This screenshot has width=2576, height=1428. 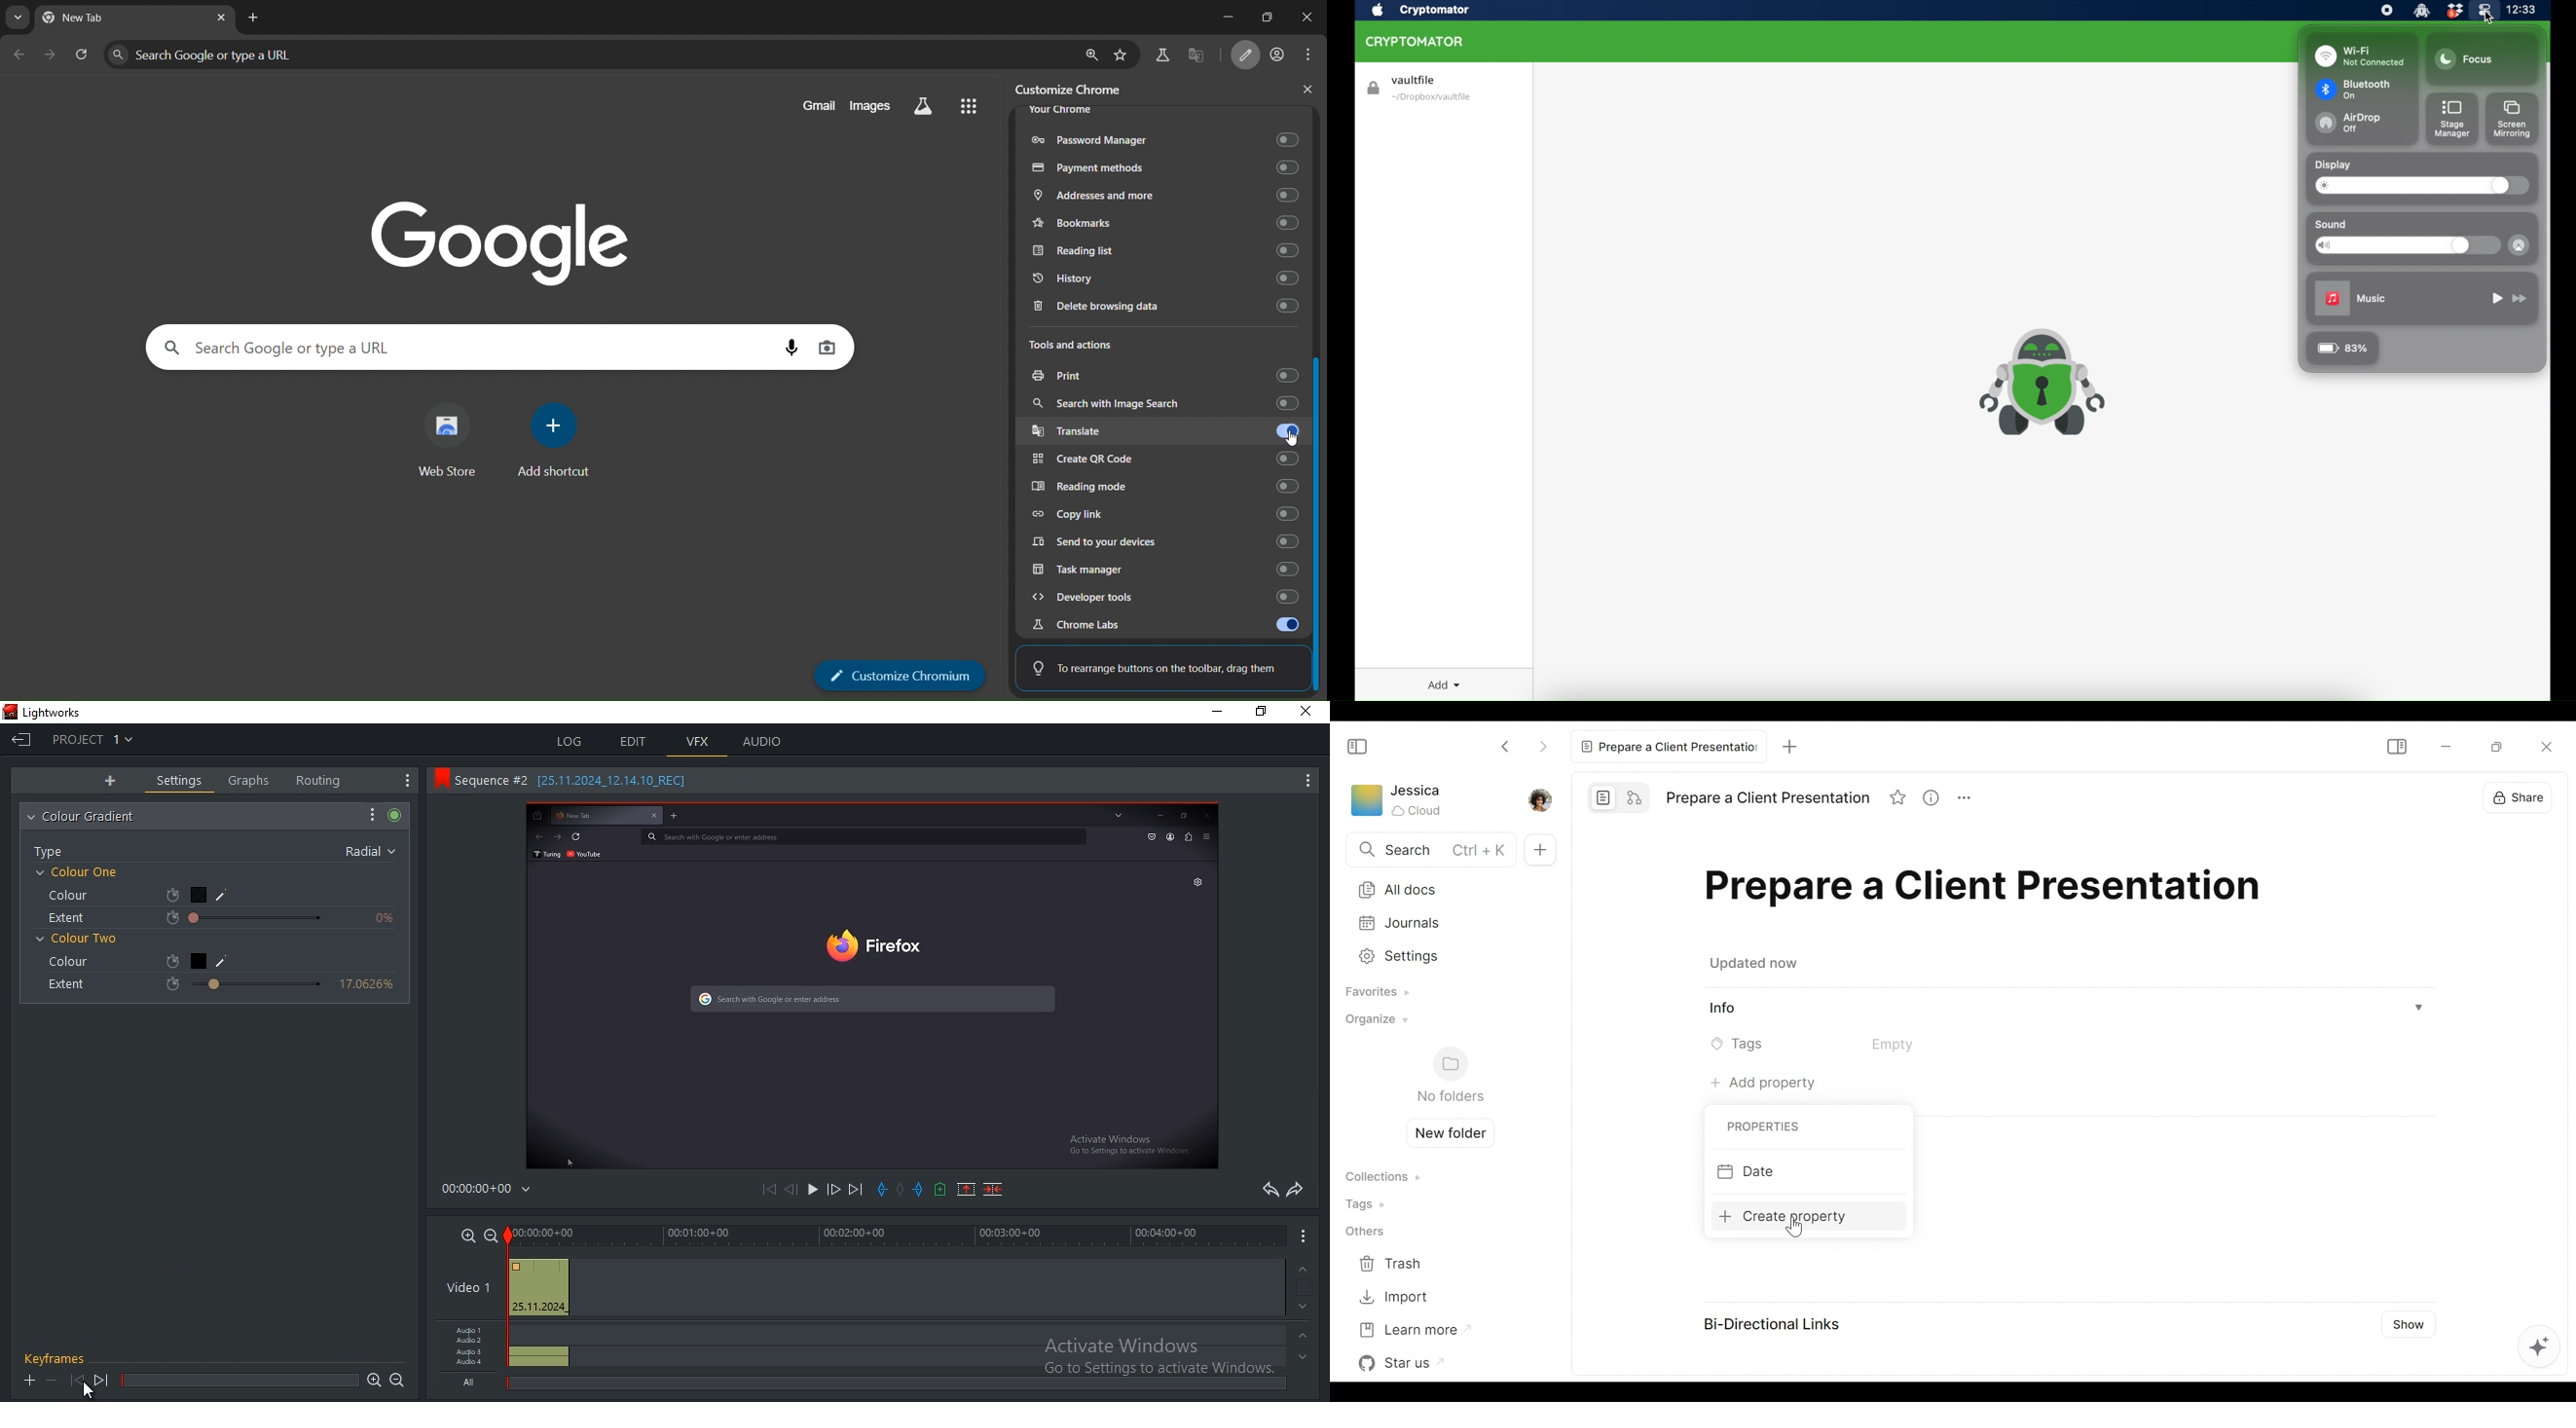 I want to click on Edit menu selected, so click(x=666, y=759).